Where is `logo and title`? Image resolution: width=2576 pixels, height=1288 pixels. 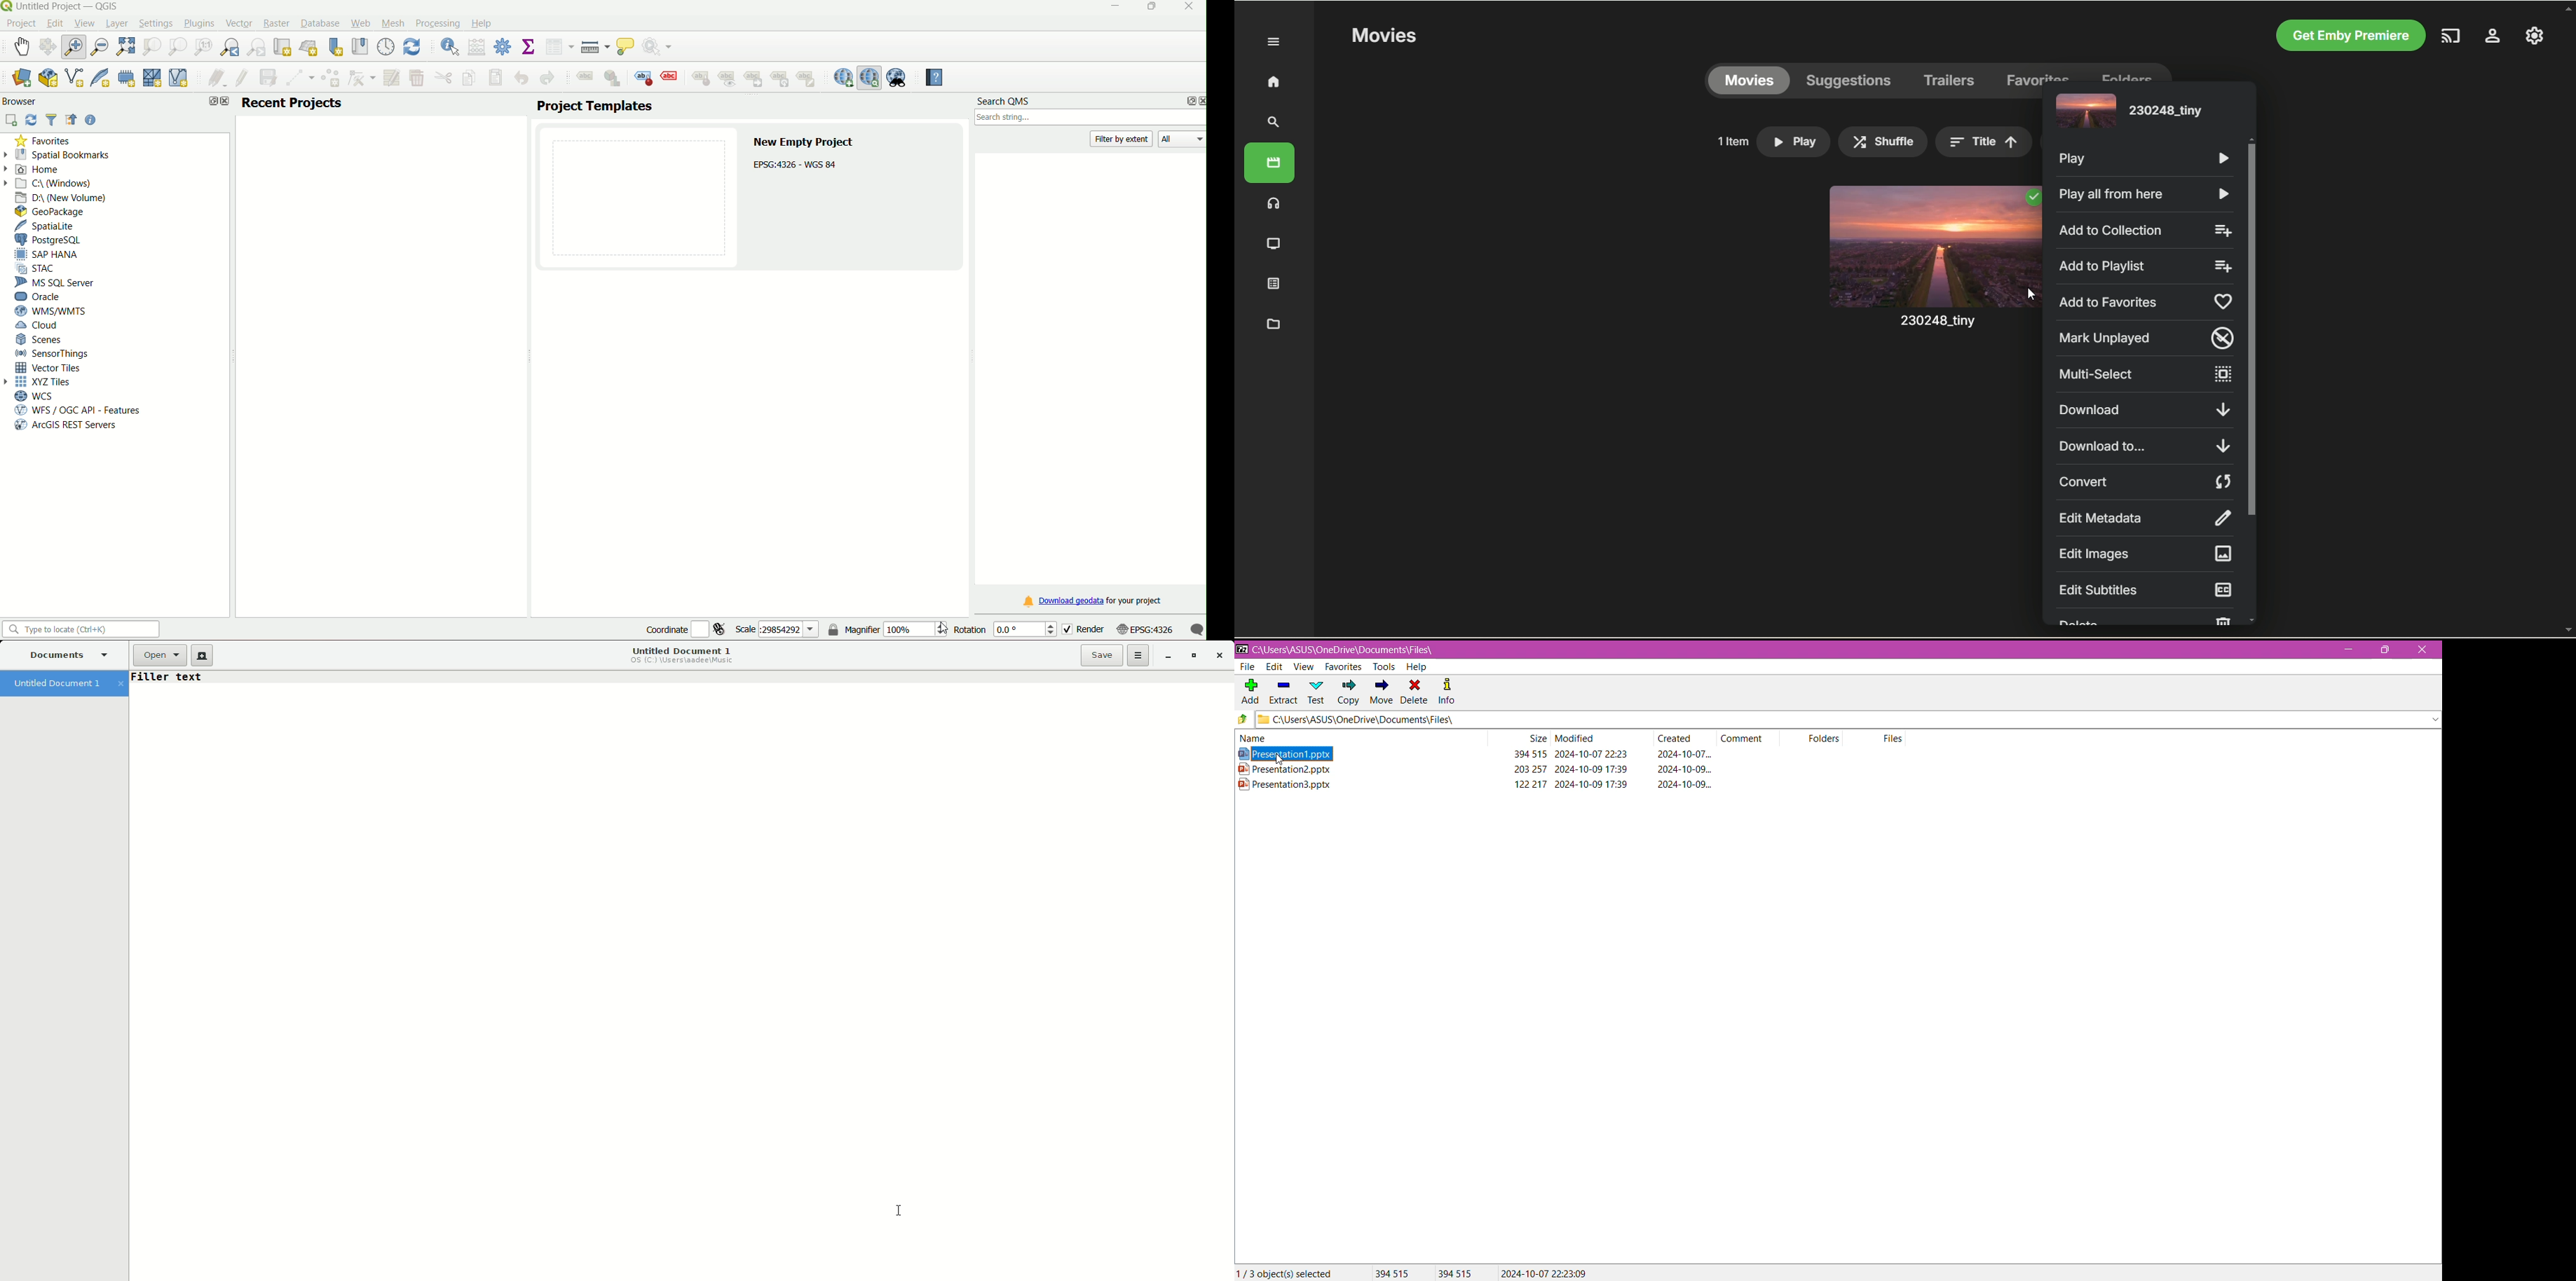 logo and title is located at coordinates (62, 6).